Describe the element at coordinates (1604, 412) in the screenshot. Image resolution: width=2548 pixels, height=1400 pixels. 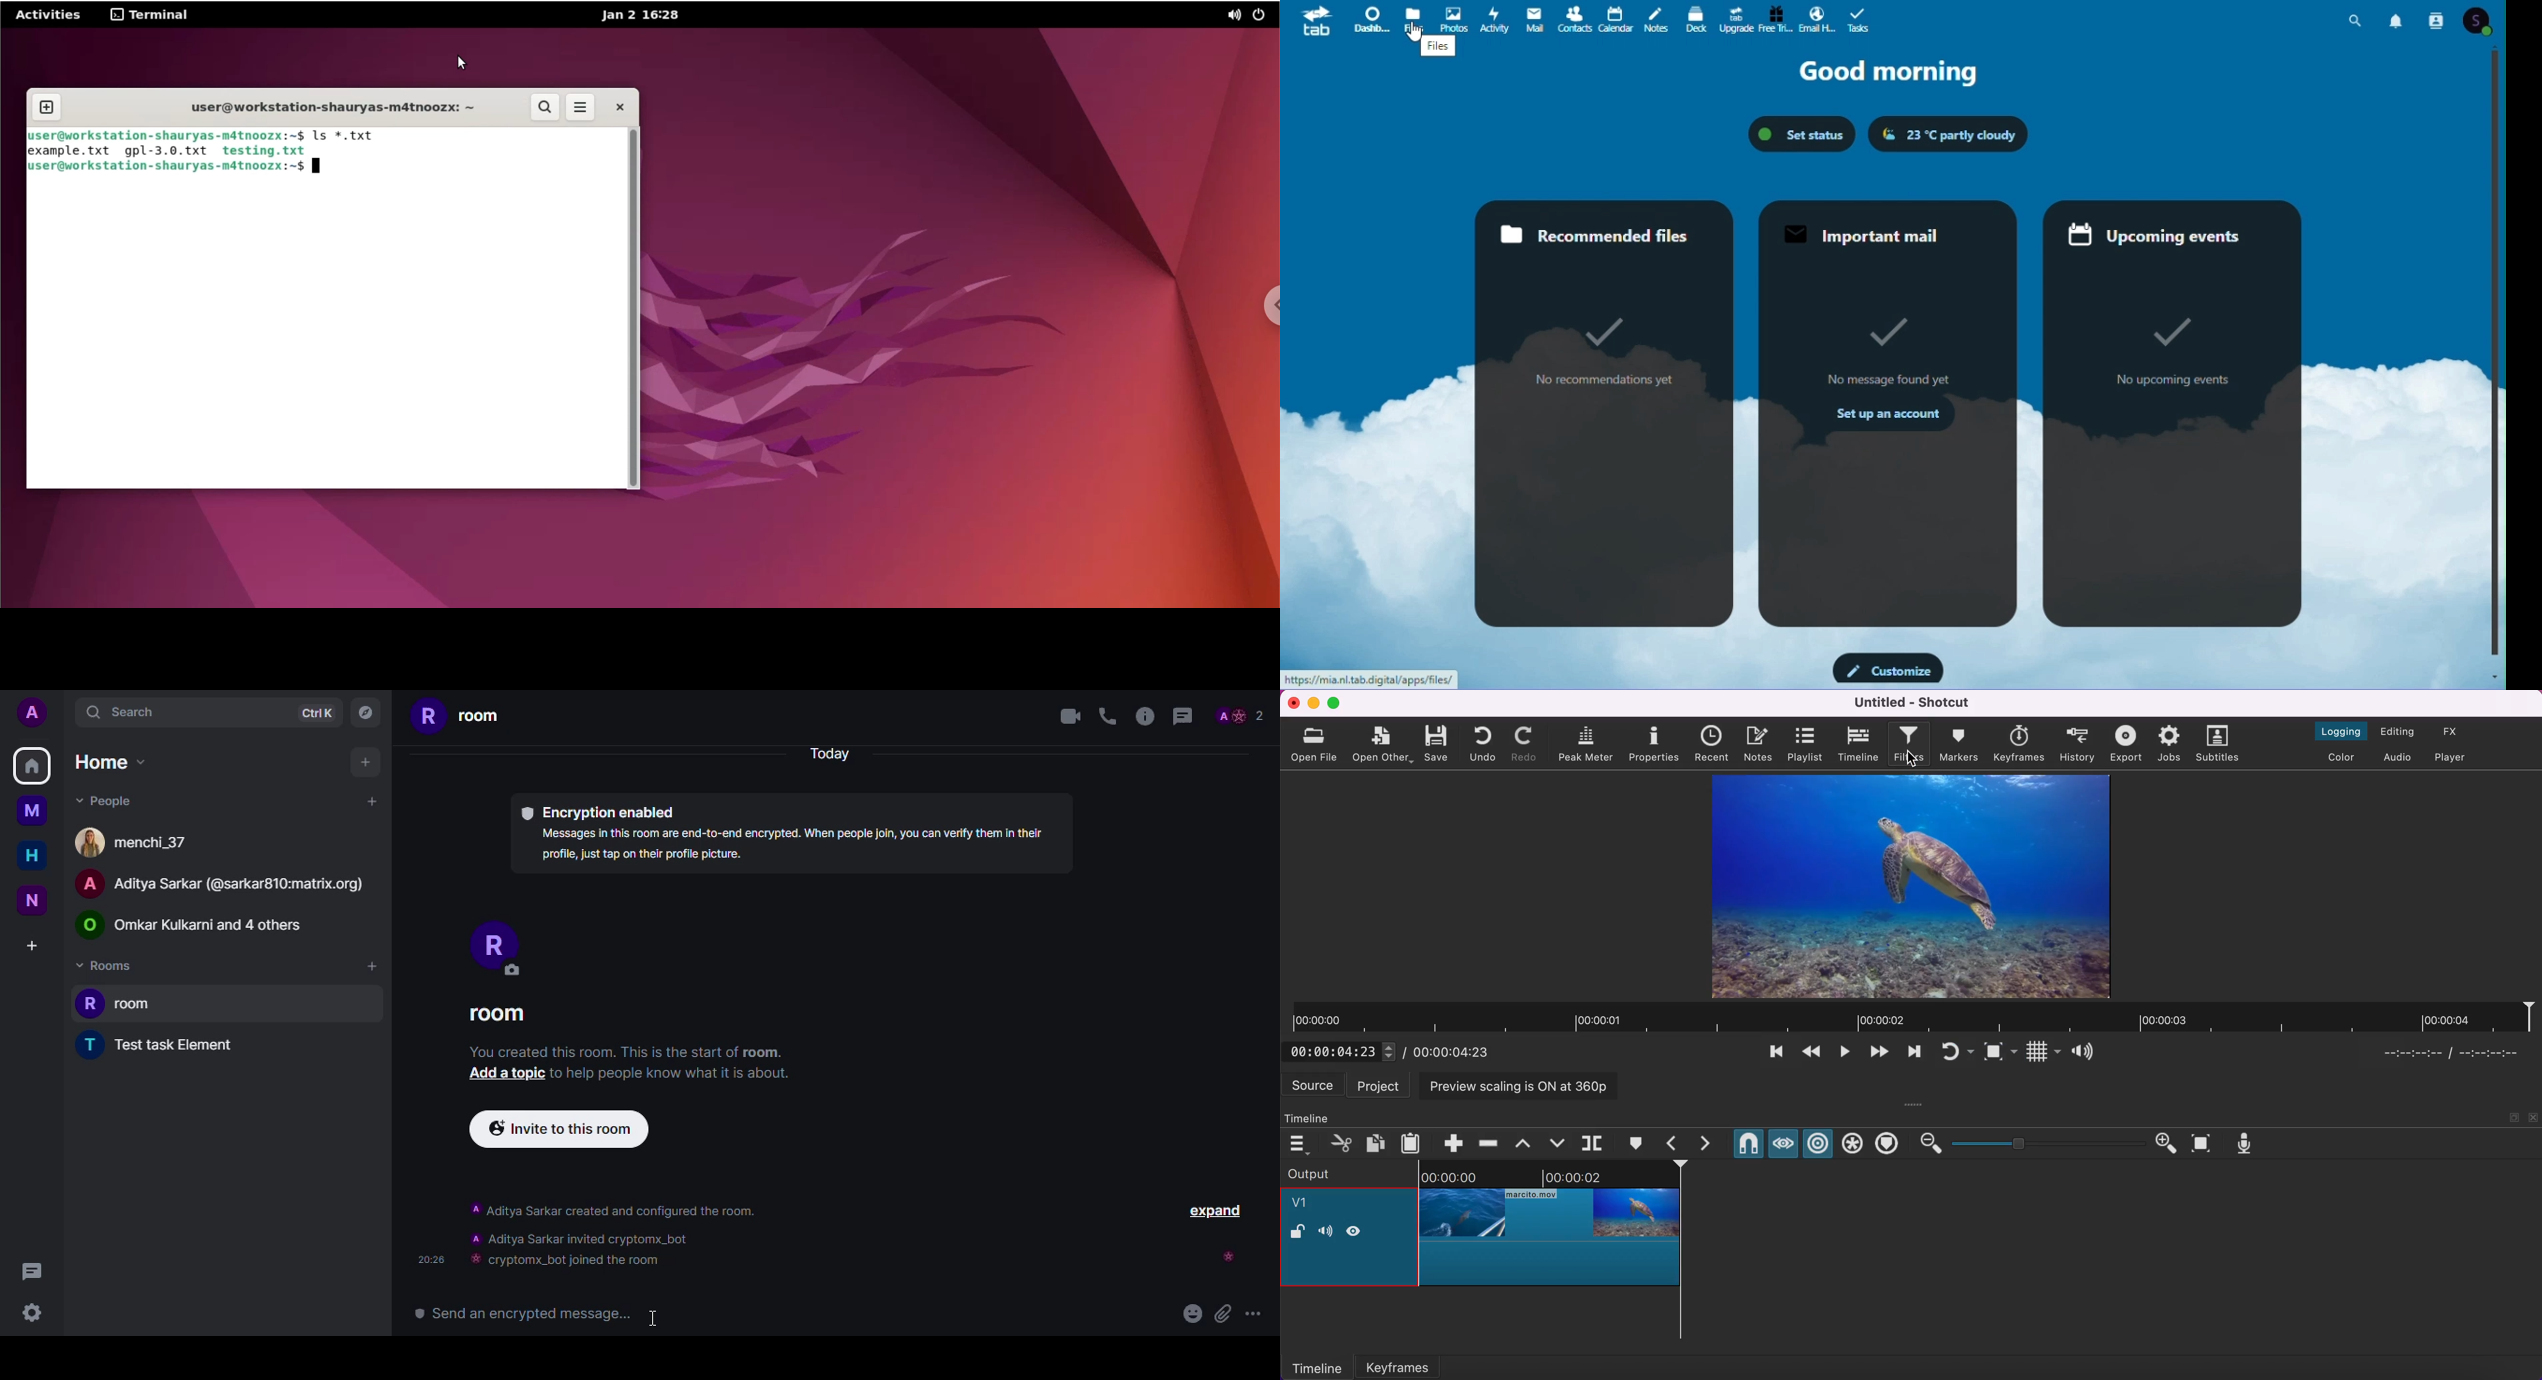
I see `Recommended files` at that location.